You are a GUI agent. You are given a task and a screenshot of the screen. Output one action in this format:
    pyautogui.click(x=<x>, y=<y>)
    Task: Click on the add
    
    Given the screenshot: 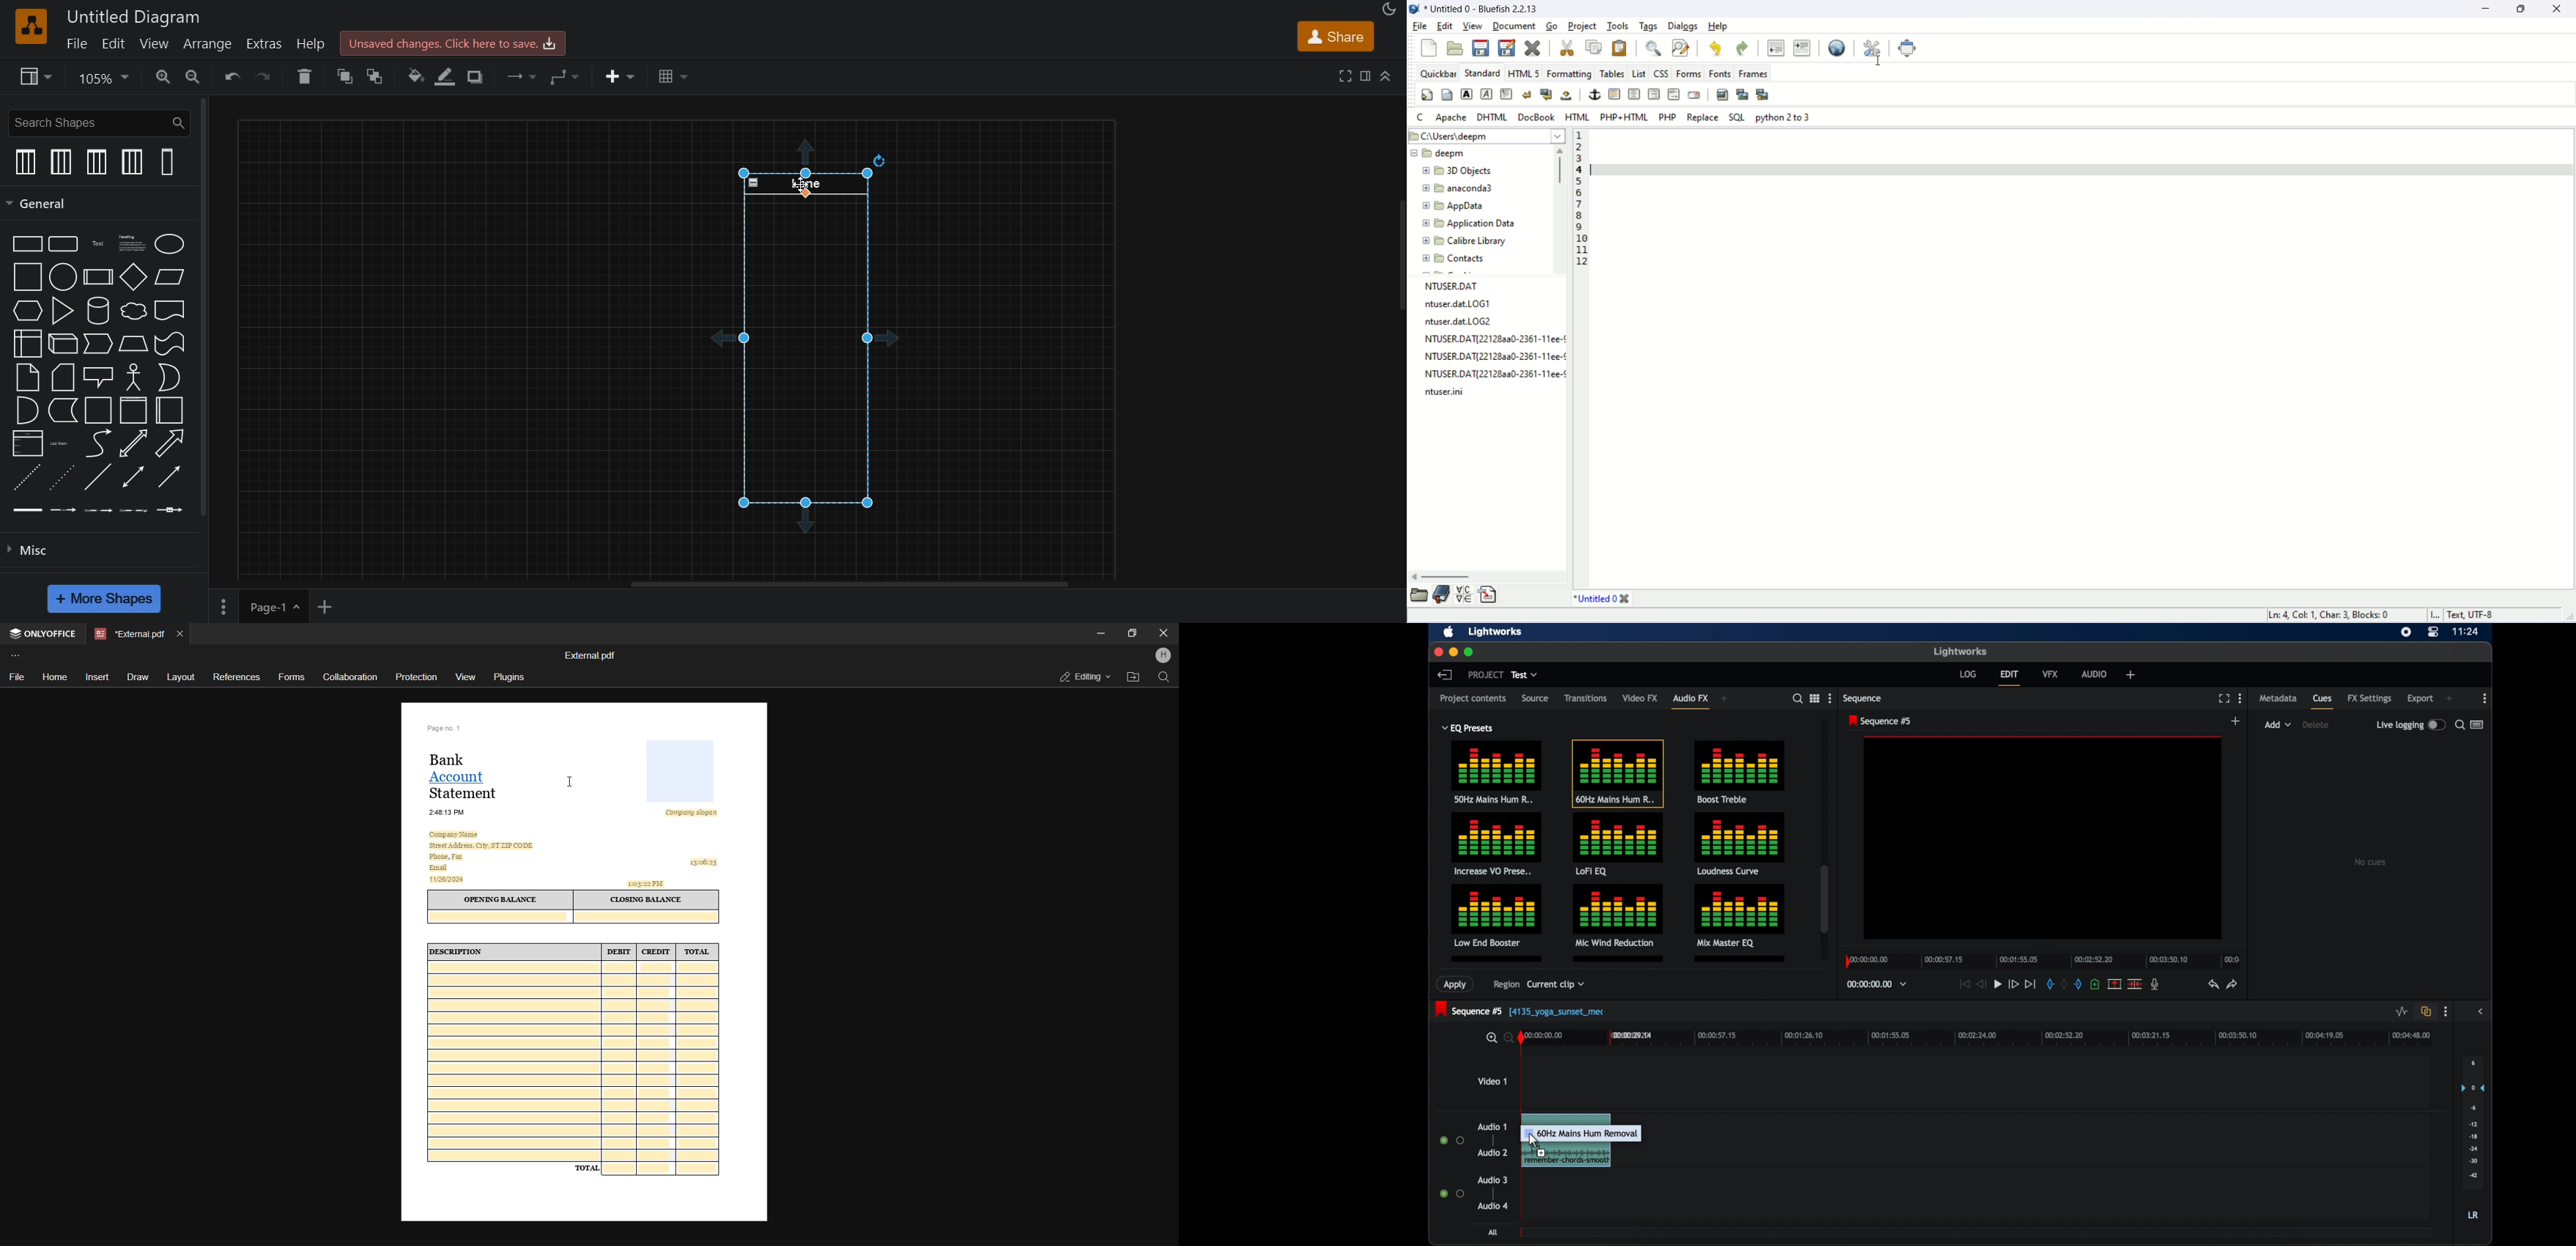 What is the action you would take?
    pyautogui.click(x=2131, y=674)
    